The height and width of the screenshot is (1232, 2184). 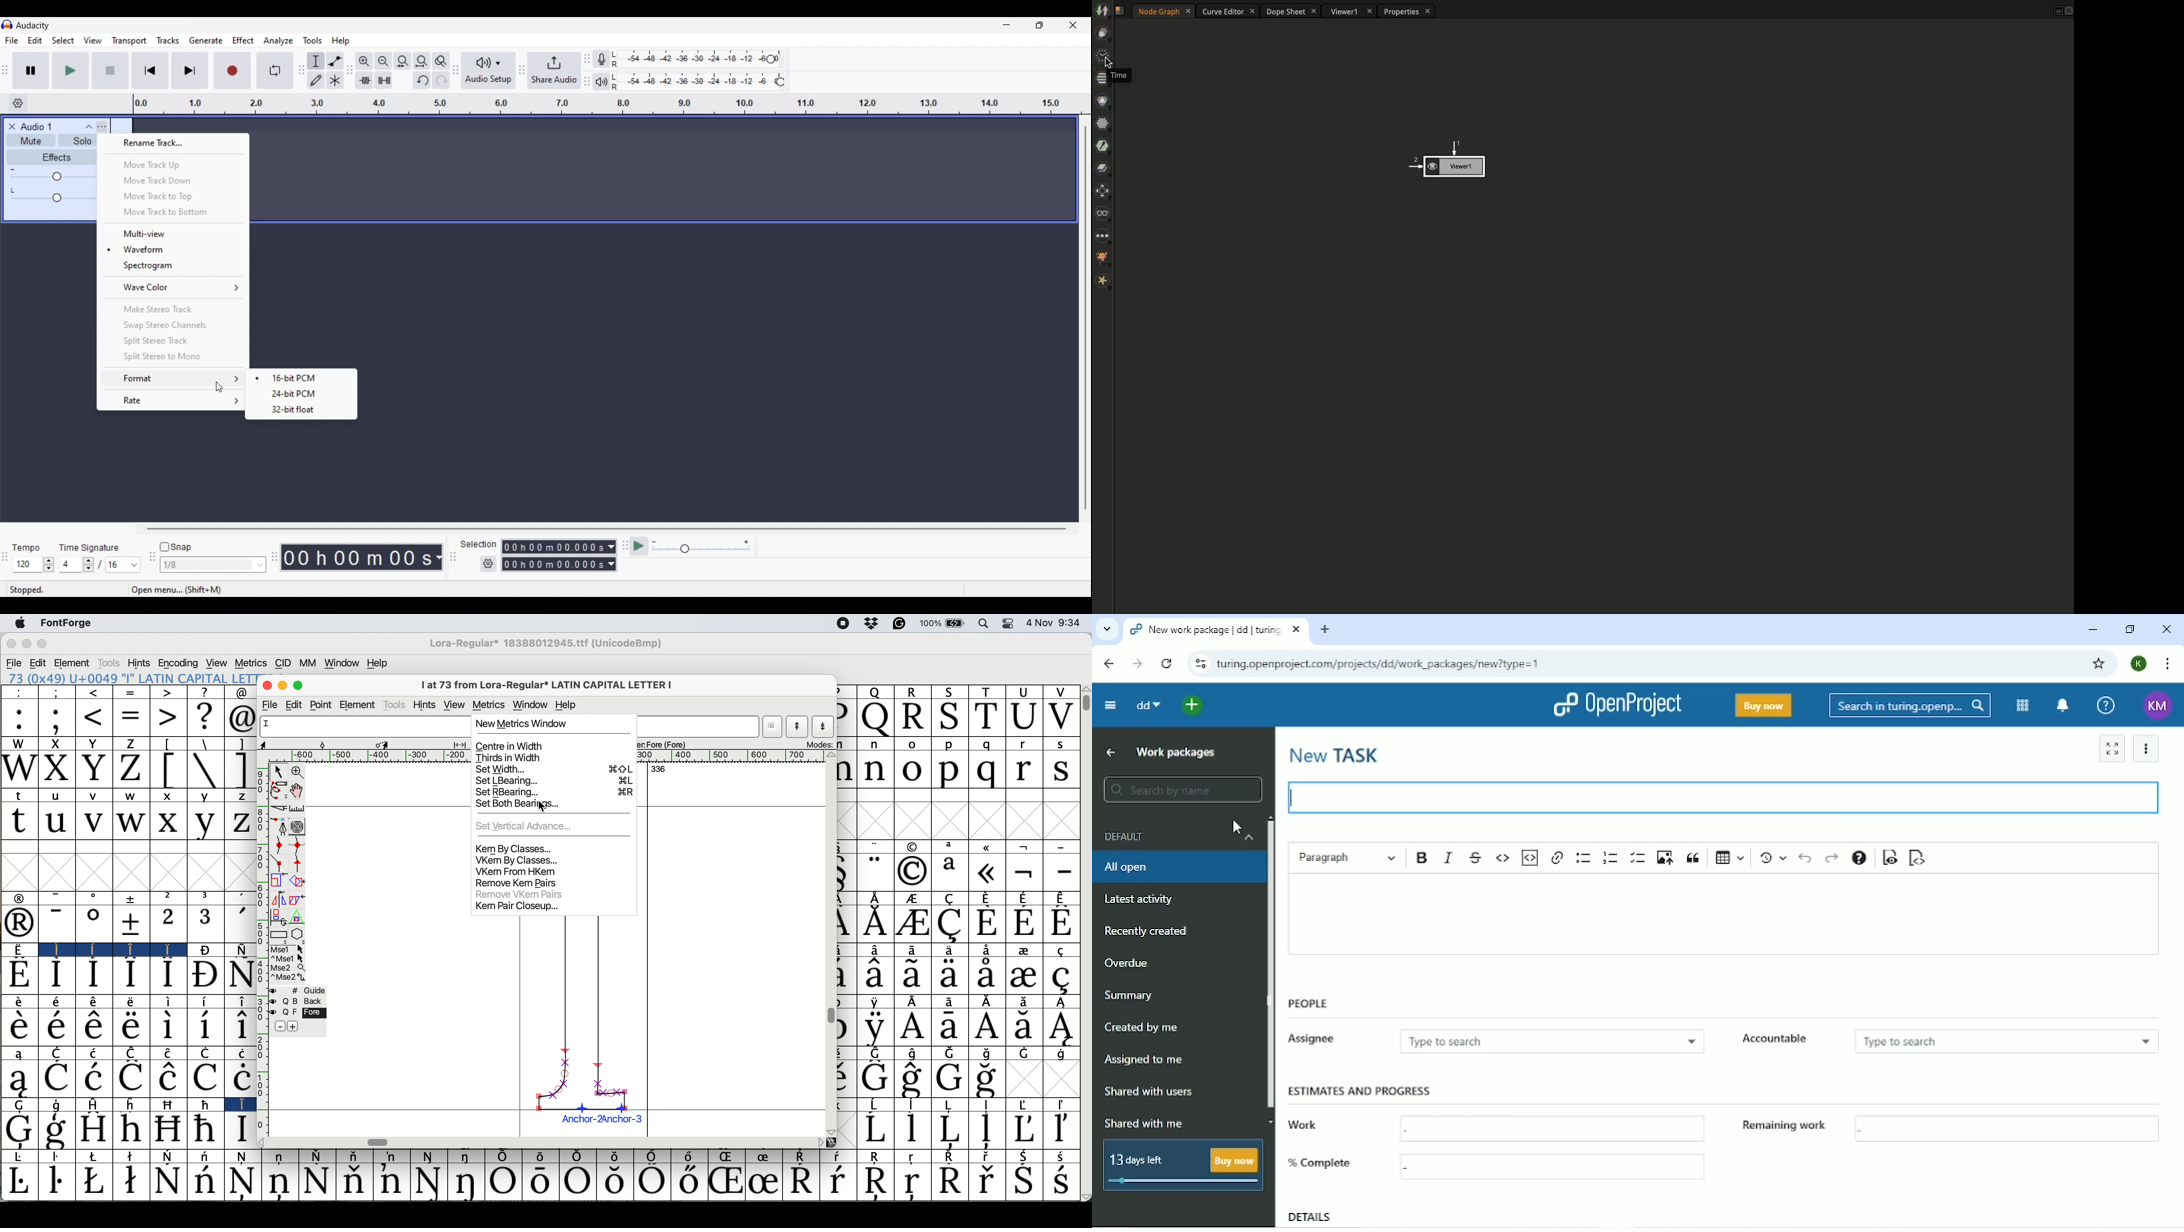 What do you see at coordinates (304, 377) in the screenshot?
I see `Default format changes reflecting in added track` at bounding box center [304, 377].